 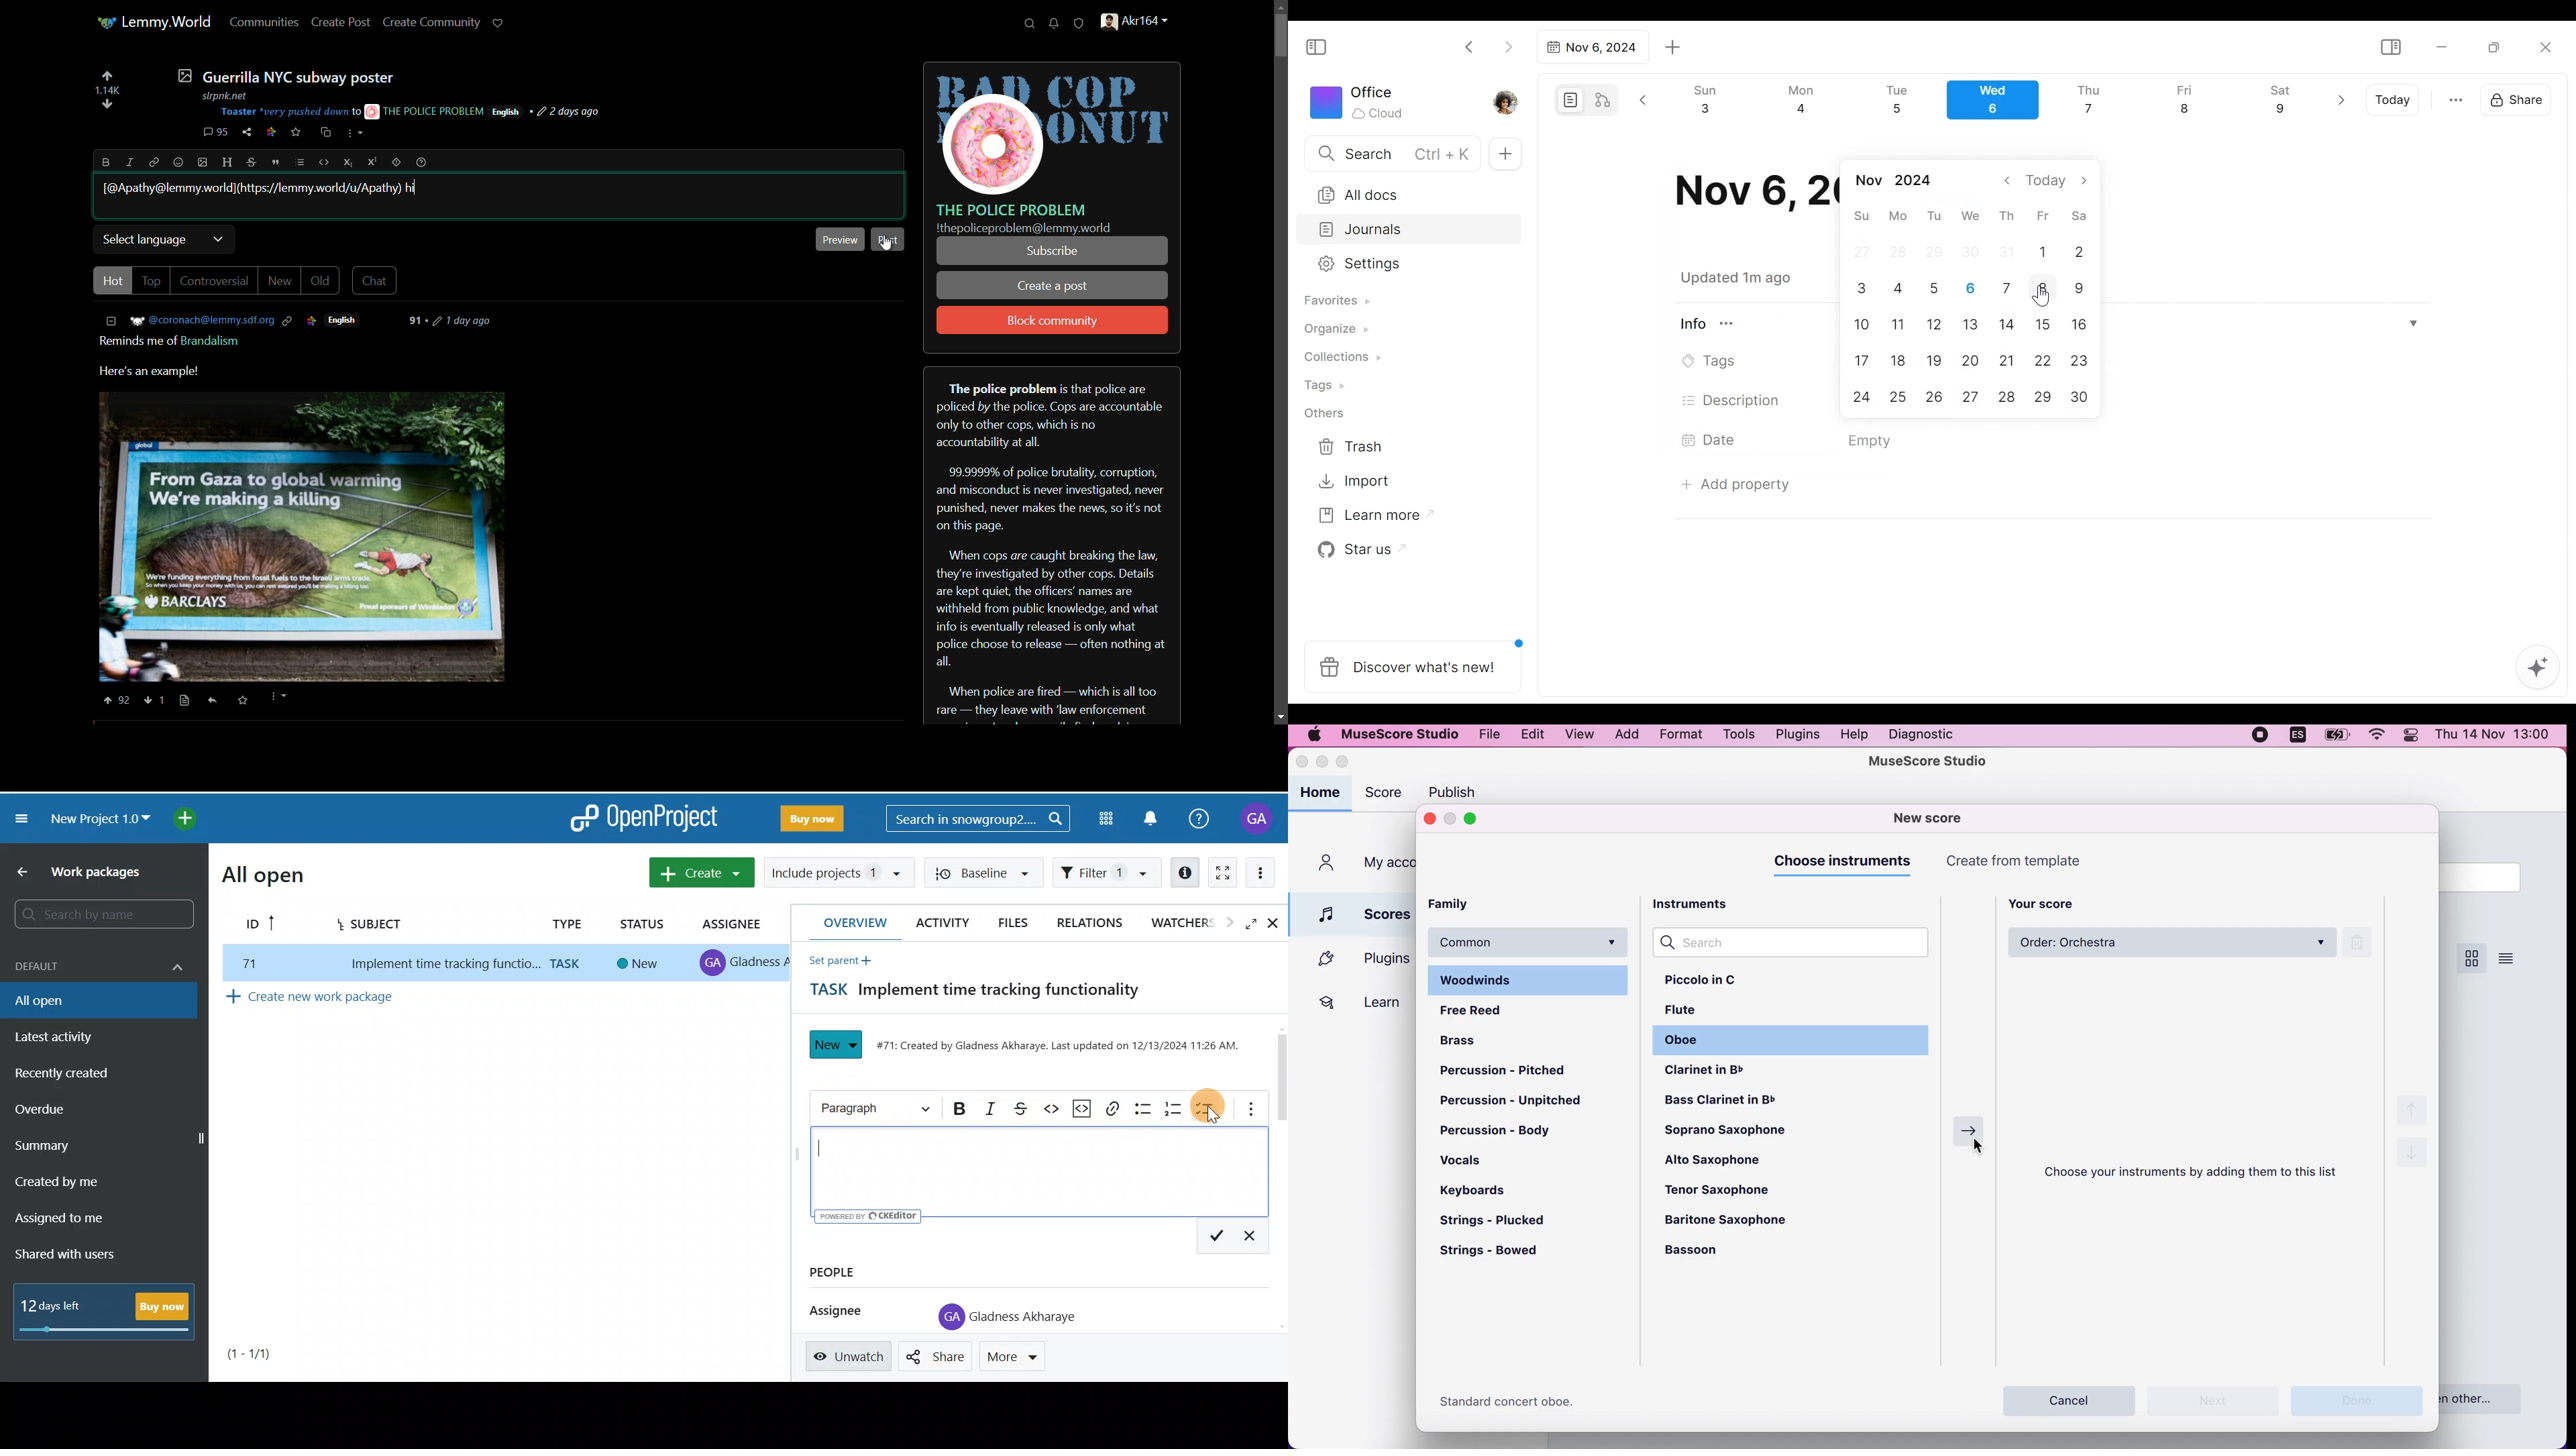 I want to click on Close details view, so click(x=1275, y=924).